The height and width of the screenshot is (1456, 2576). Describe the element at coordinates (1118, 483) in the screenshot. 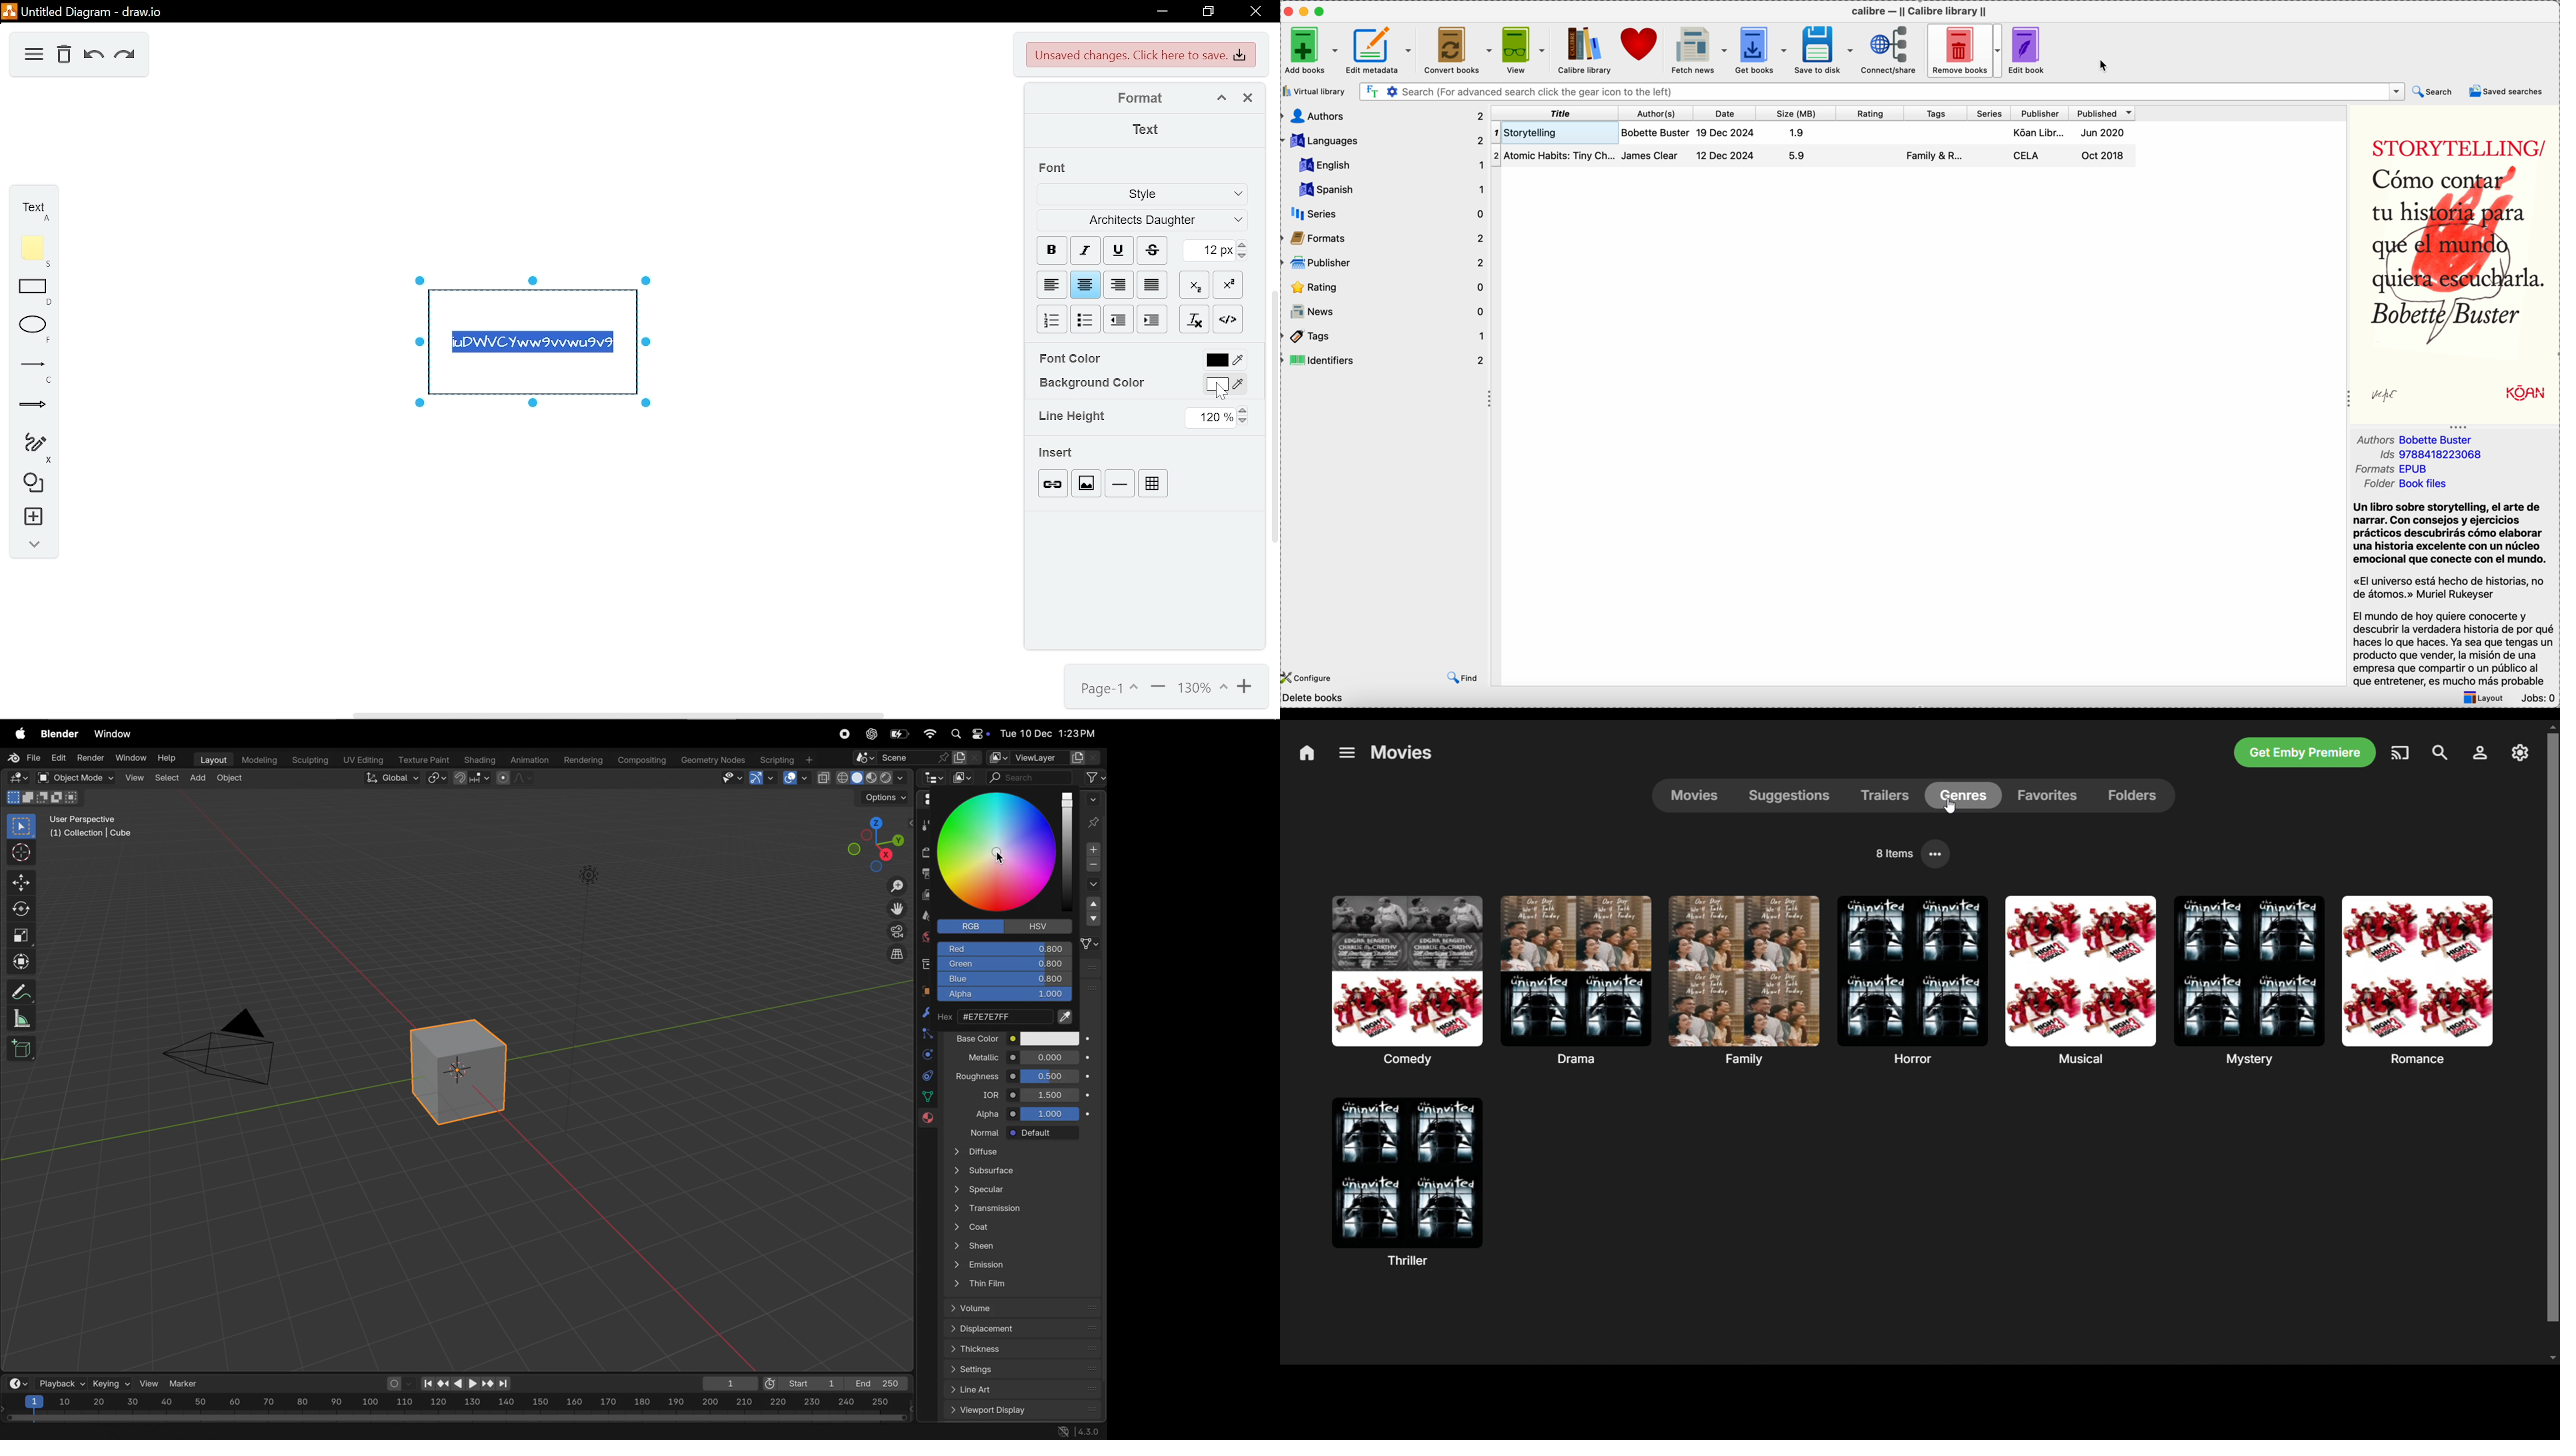

I see `insert horizontal rule` at that location.